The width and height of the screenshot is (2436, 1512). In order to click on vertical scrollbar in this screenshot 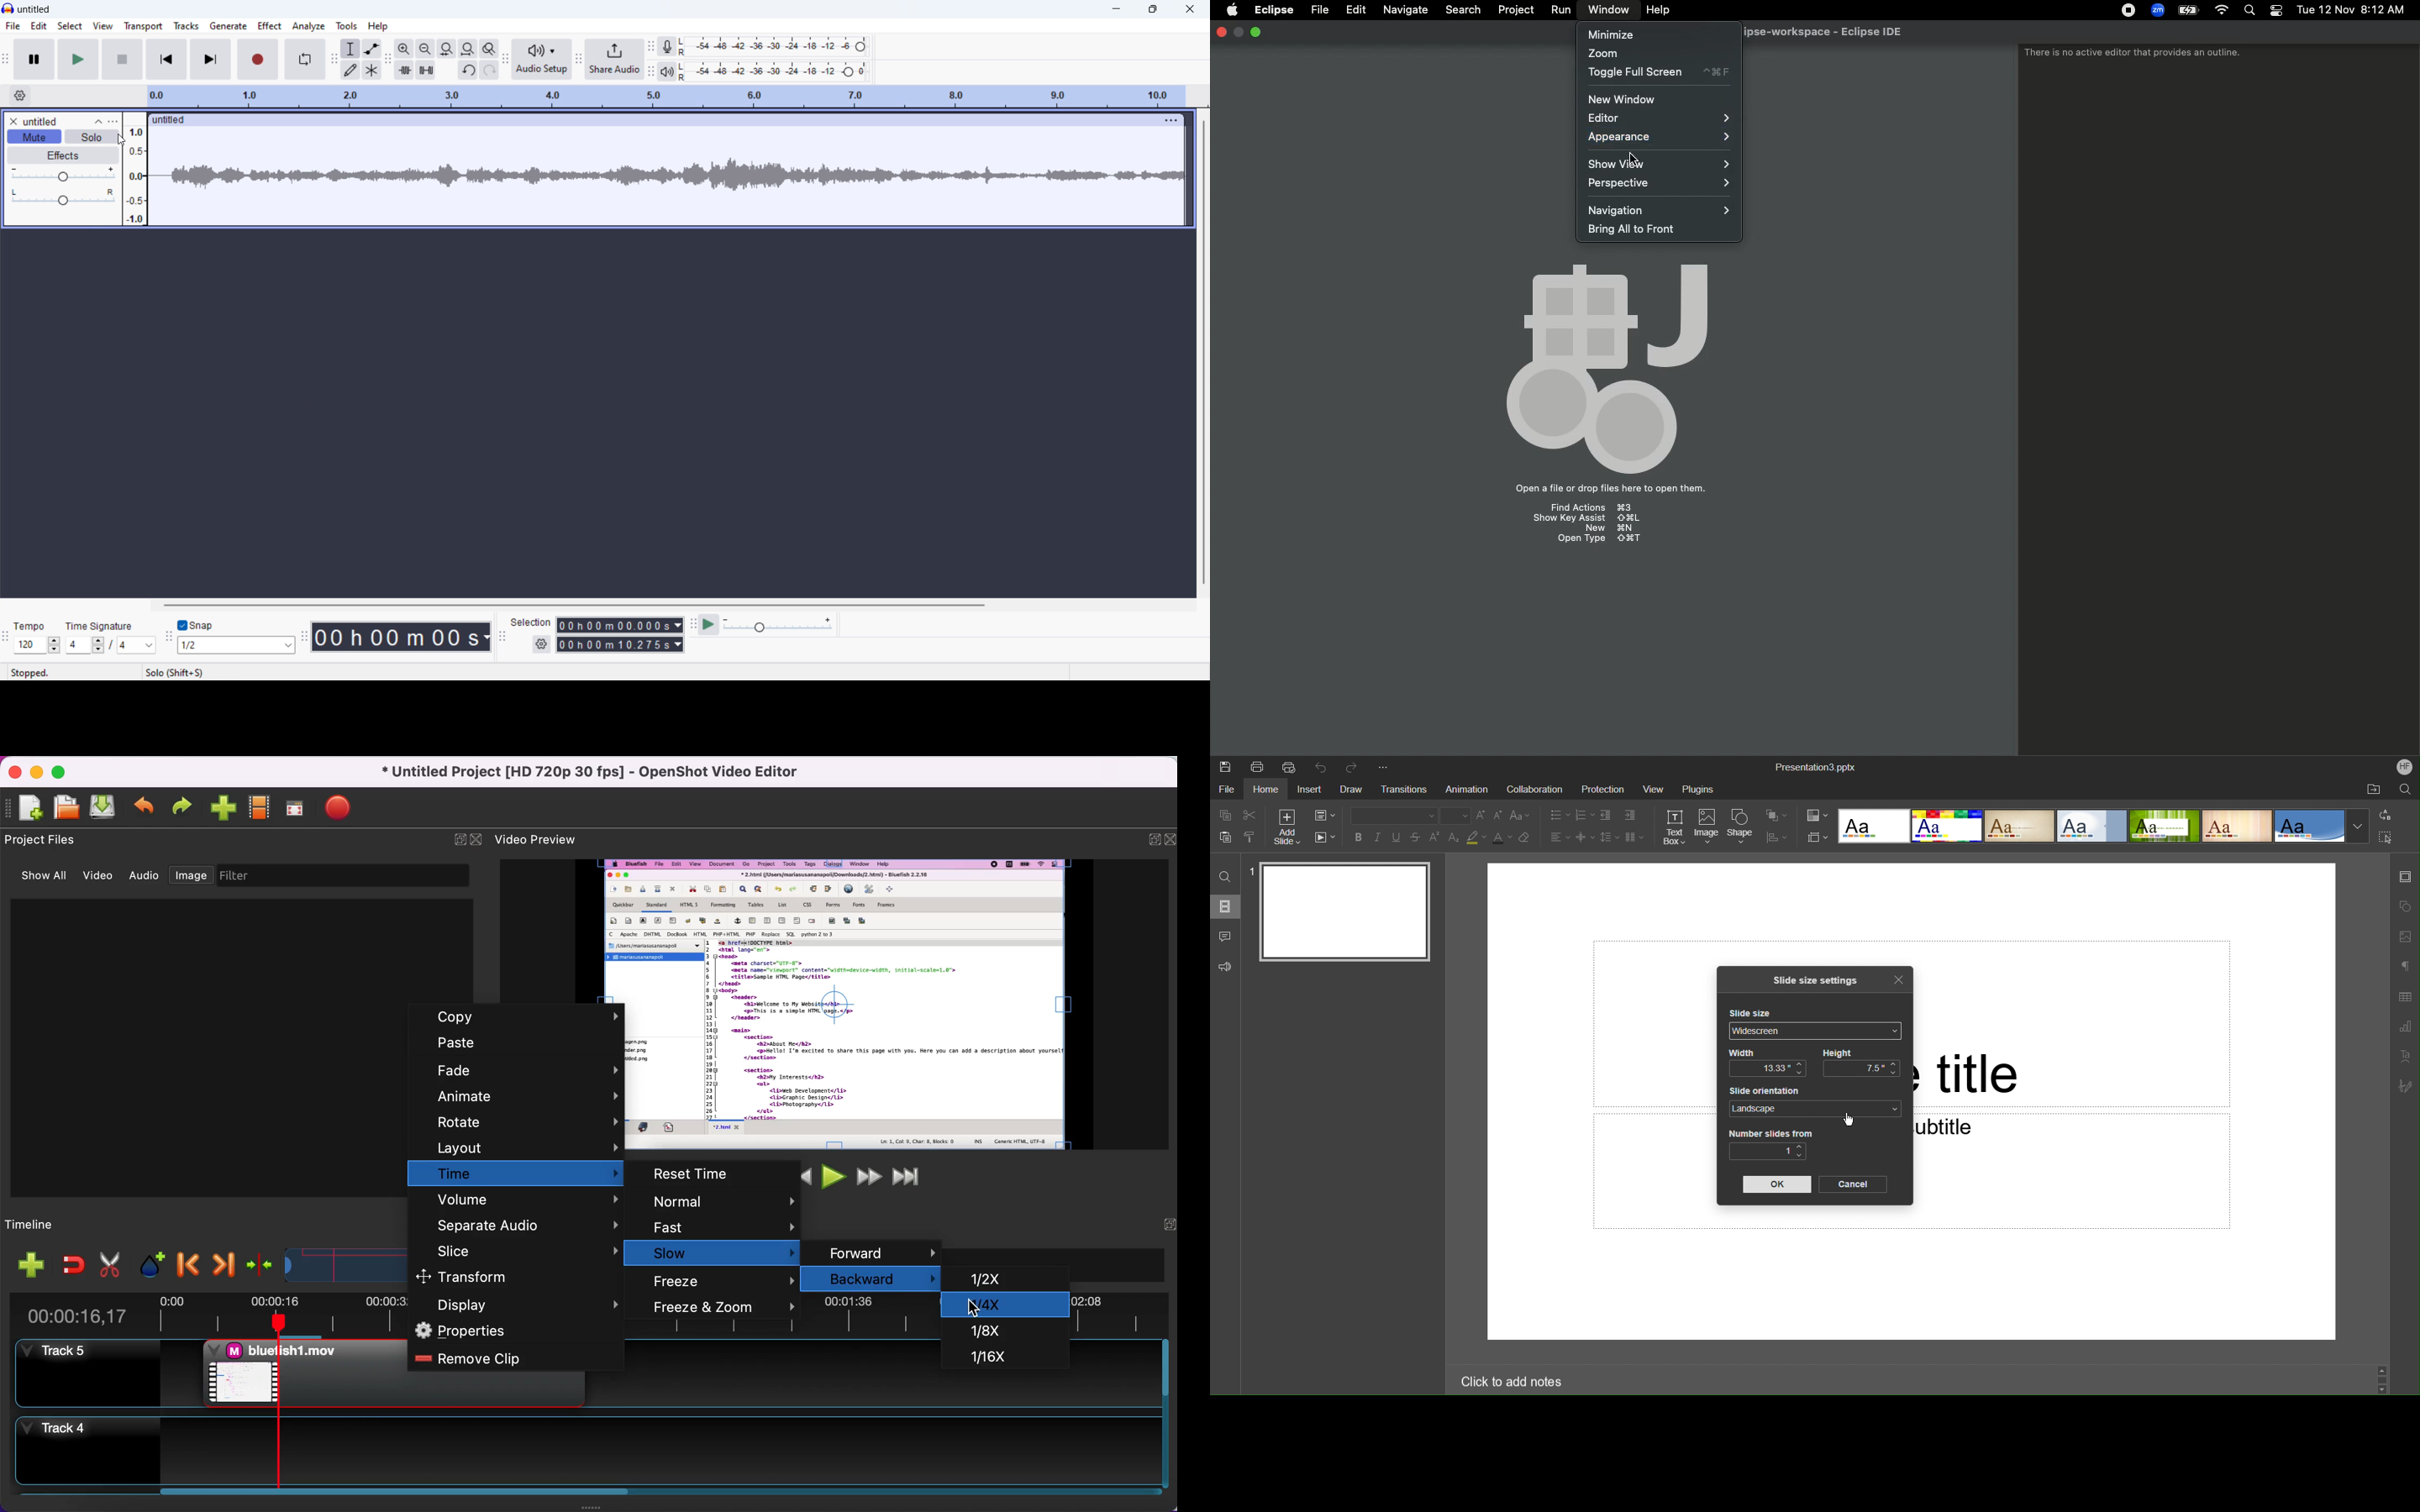, I will do `click(1204, 352)`.